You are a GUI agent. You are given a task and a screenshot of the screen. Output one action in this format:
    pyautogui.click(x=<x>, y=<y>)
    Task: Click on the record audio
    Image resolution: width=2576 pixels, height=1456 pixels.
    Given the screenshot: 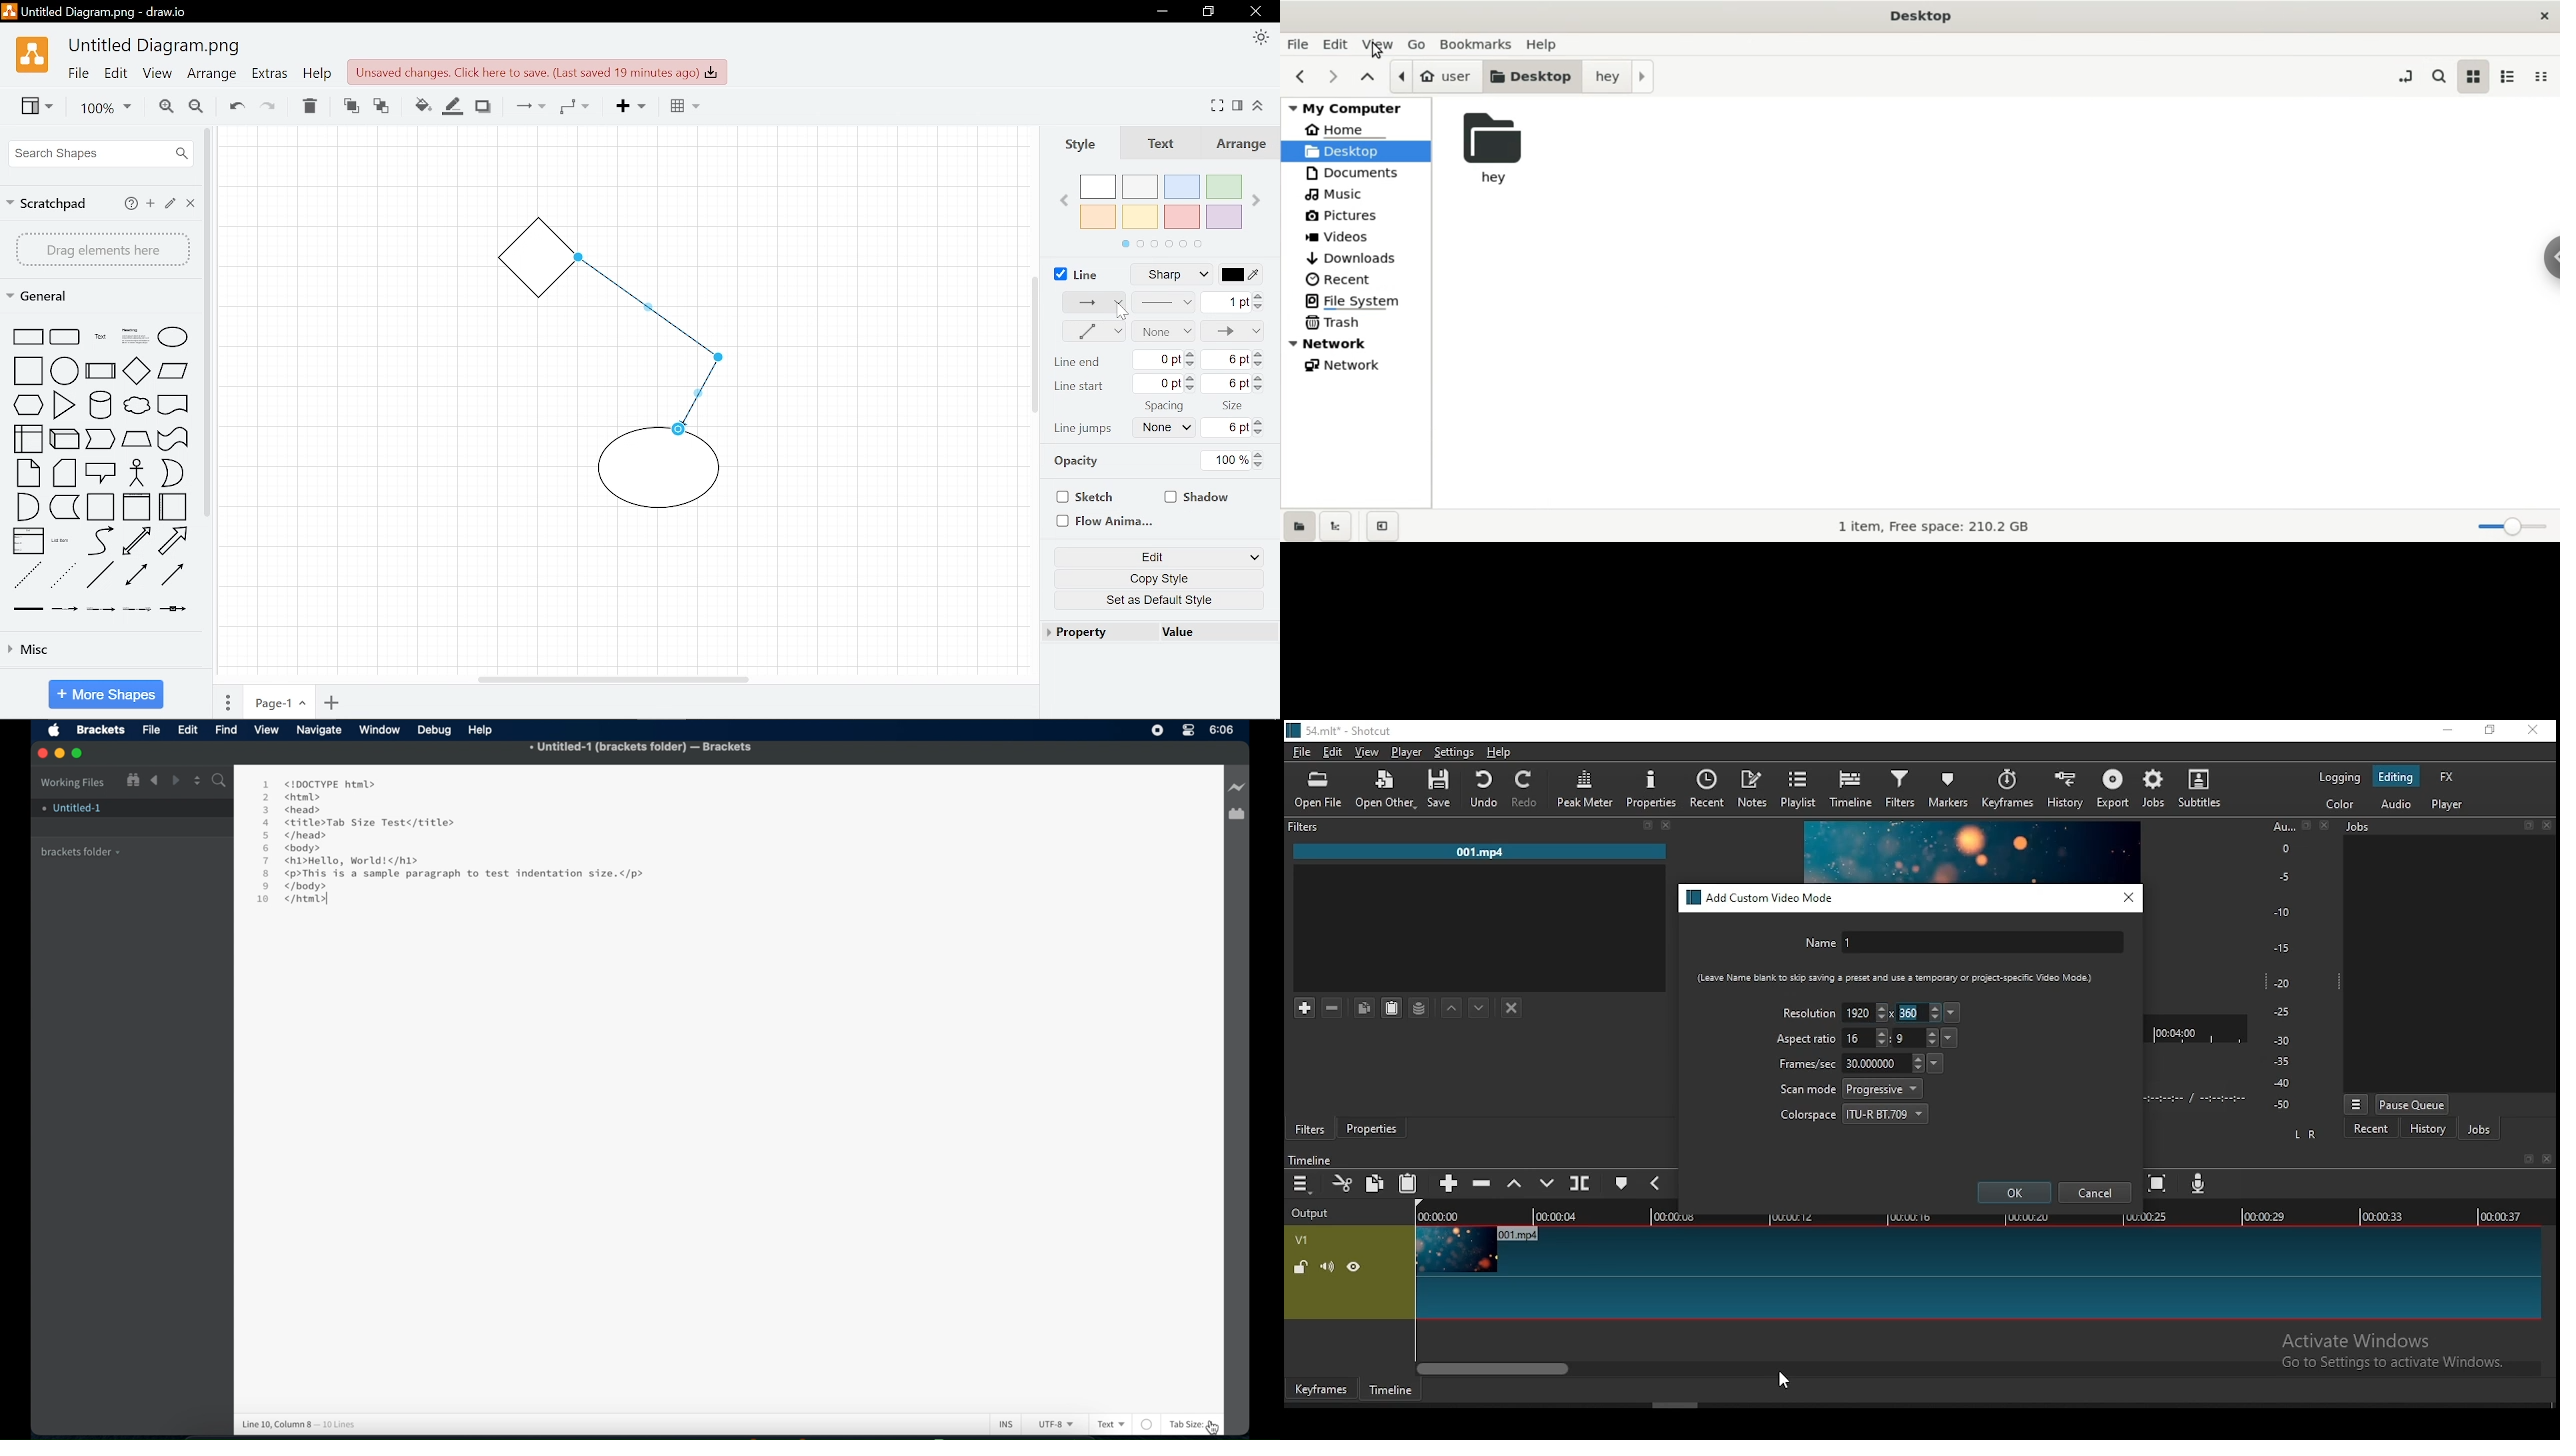 What is the action you would take?
    pyautogui.click(x=2199, y=1183)
    